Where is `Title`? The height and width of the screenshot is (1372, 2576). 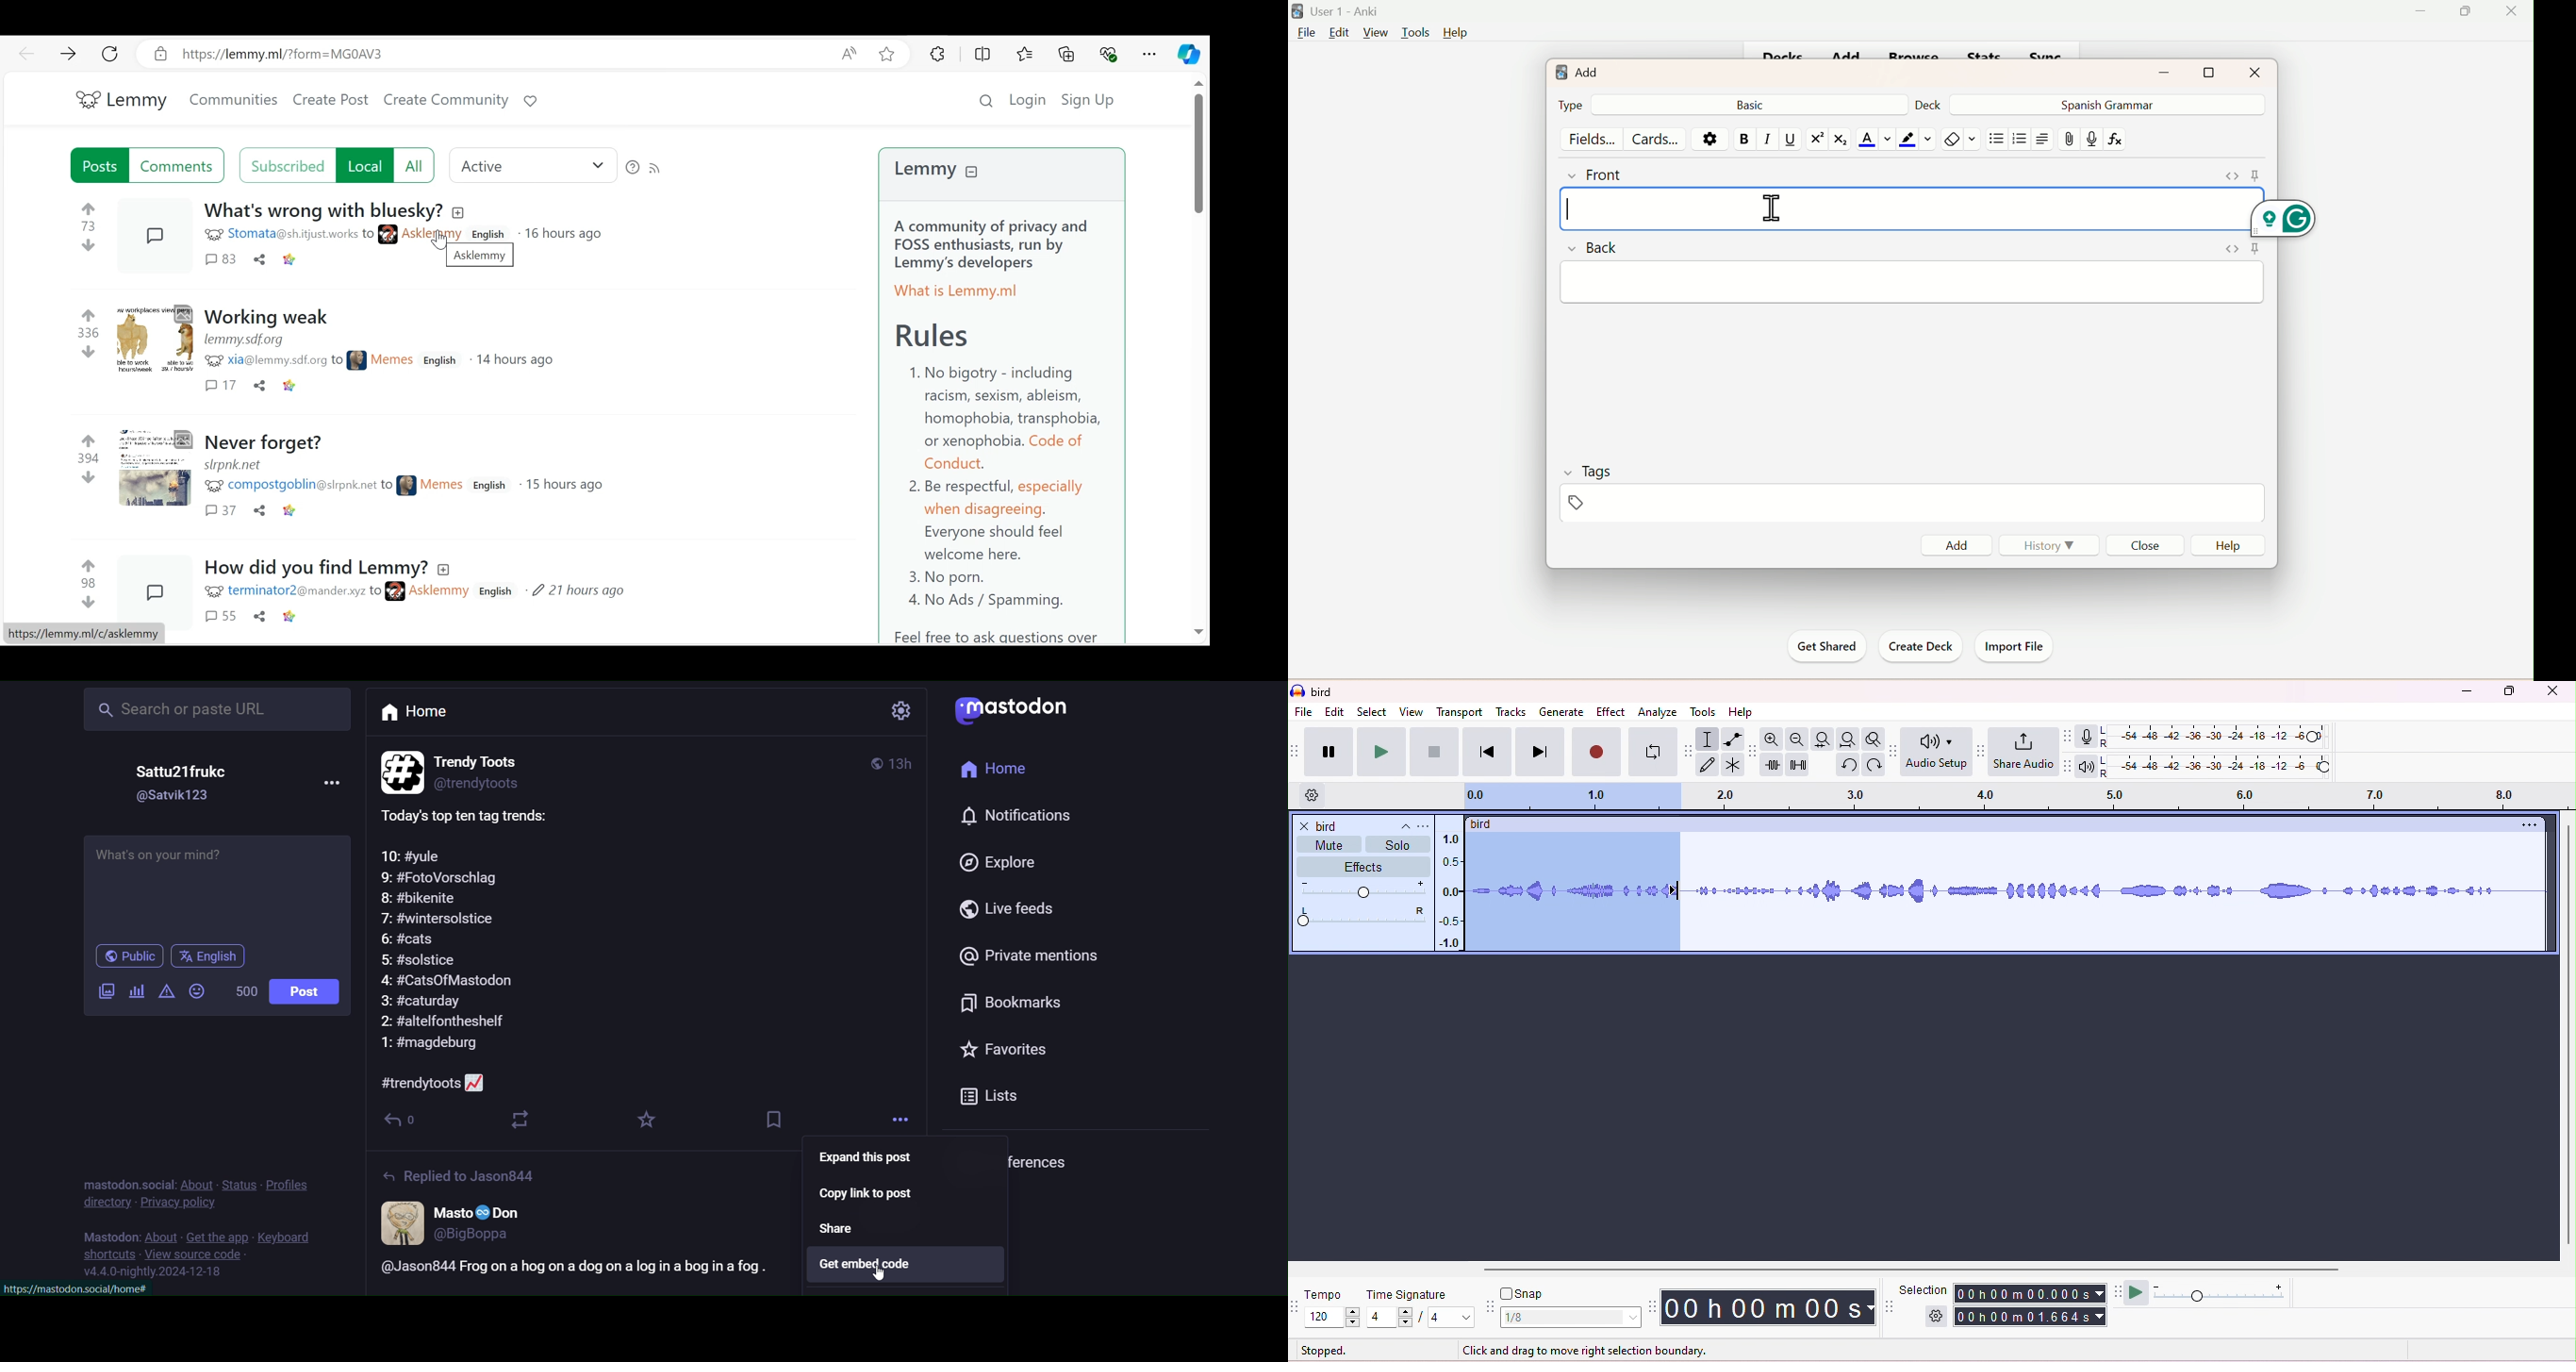 Title is located at coordinates (270, 318).